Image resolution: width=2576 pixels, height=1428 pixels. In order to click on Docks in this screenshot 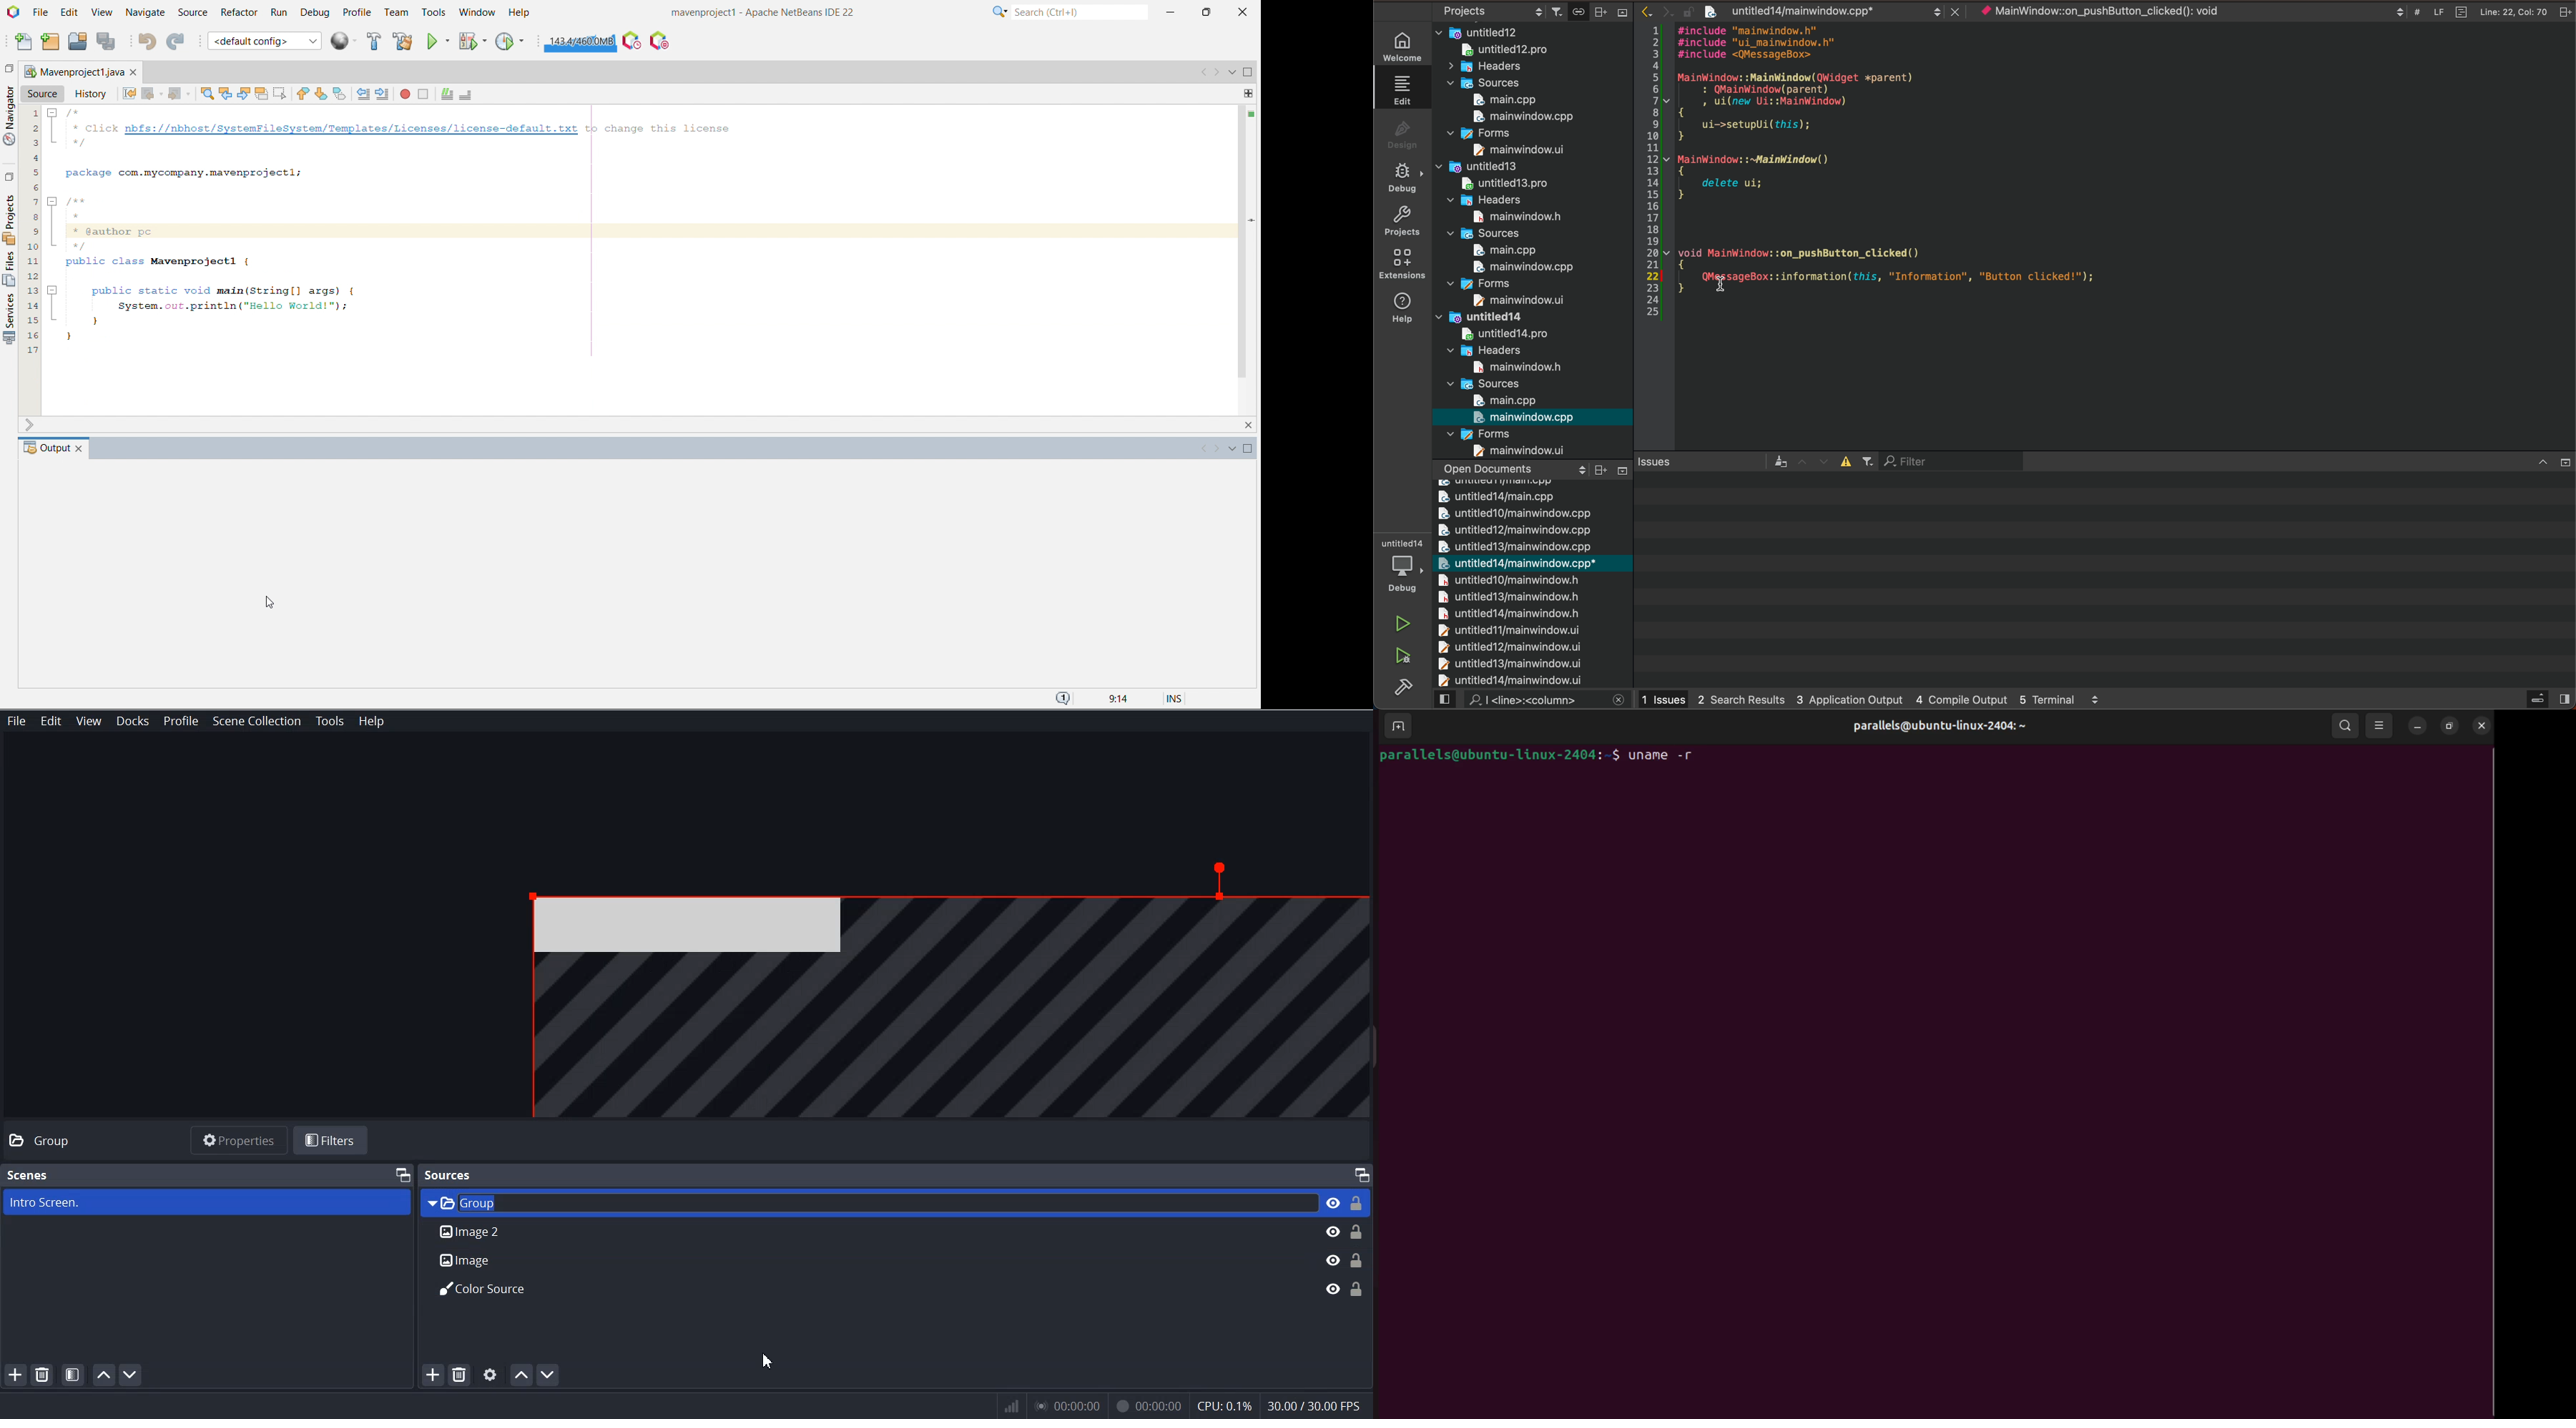, I will do `click(133, 721)`.